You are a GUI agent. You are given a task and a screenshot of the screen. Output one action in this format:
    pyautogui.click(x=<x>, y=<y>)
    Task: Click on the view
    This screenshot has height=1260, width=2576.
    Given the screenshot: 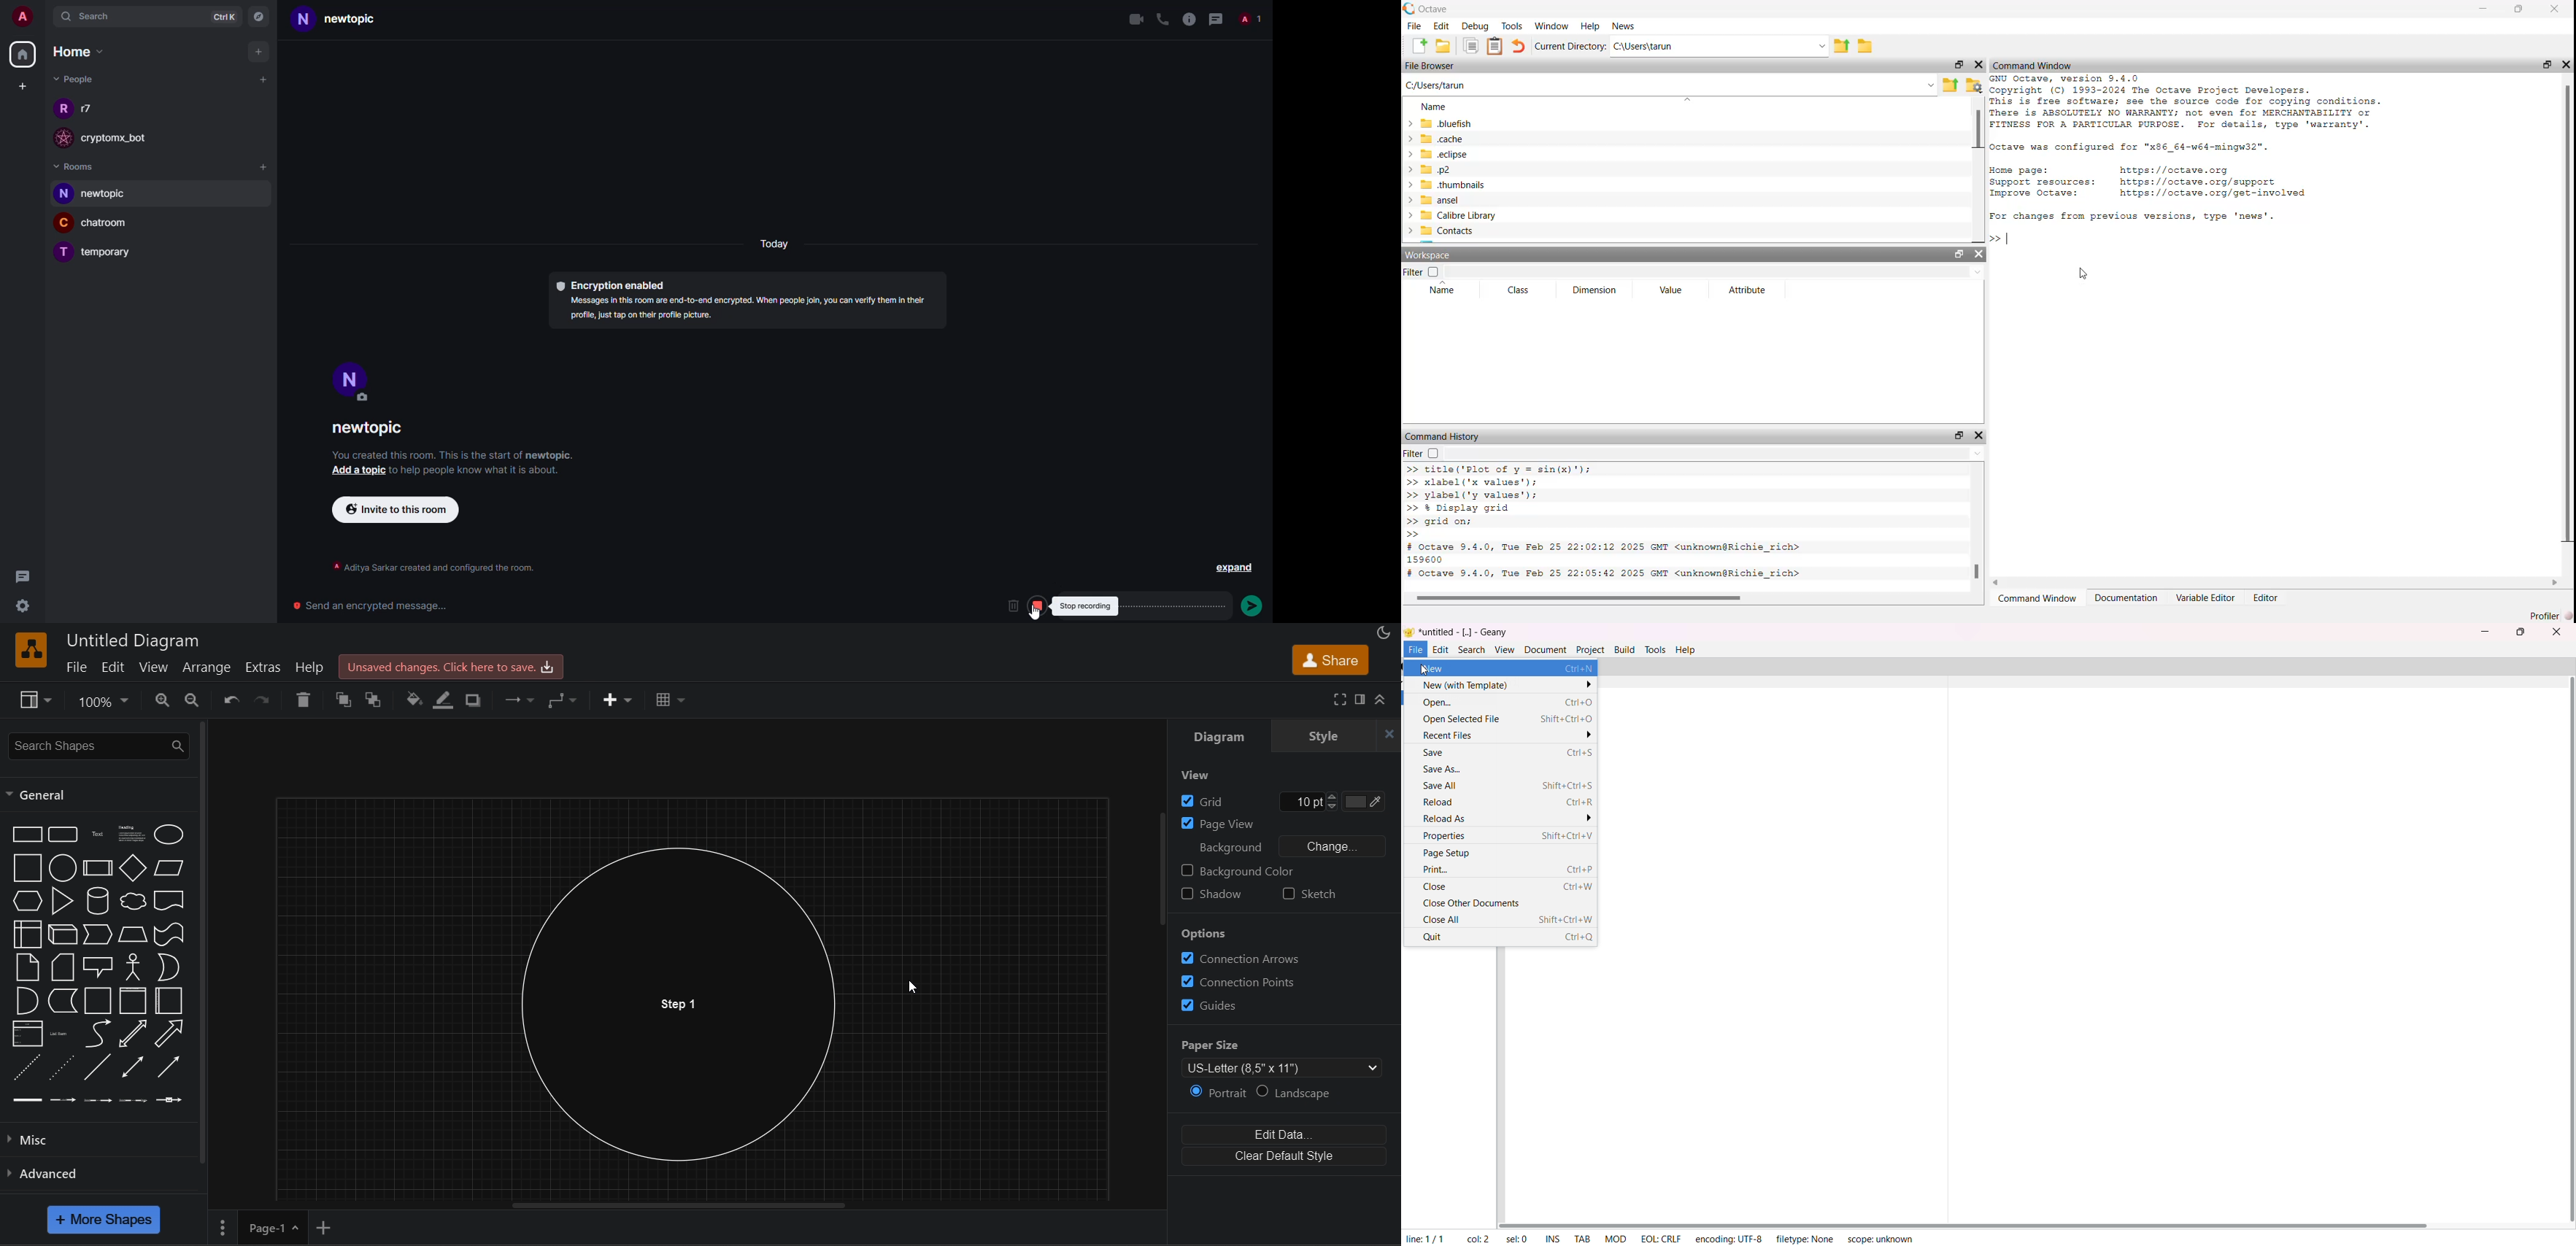 What is the action you would take?
    pyautogui.click(x=155, y=668)
    